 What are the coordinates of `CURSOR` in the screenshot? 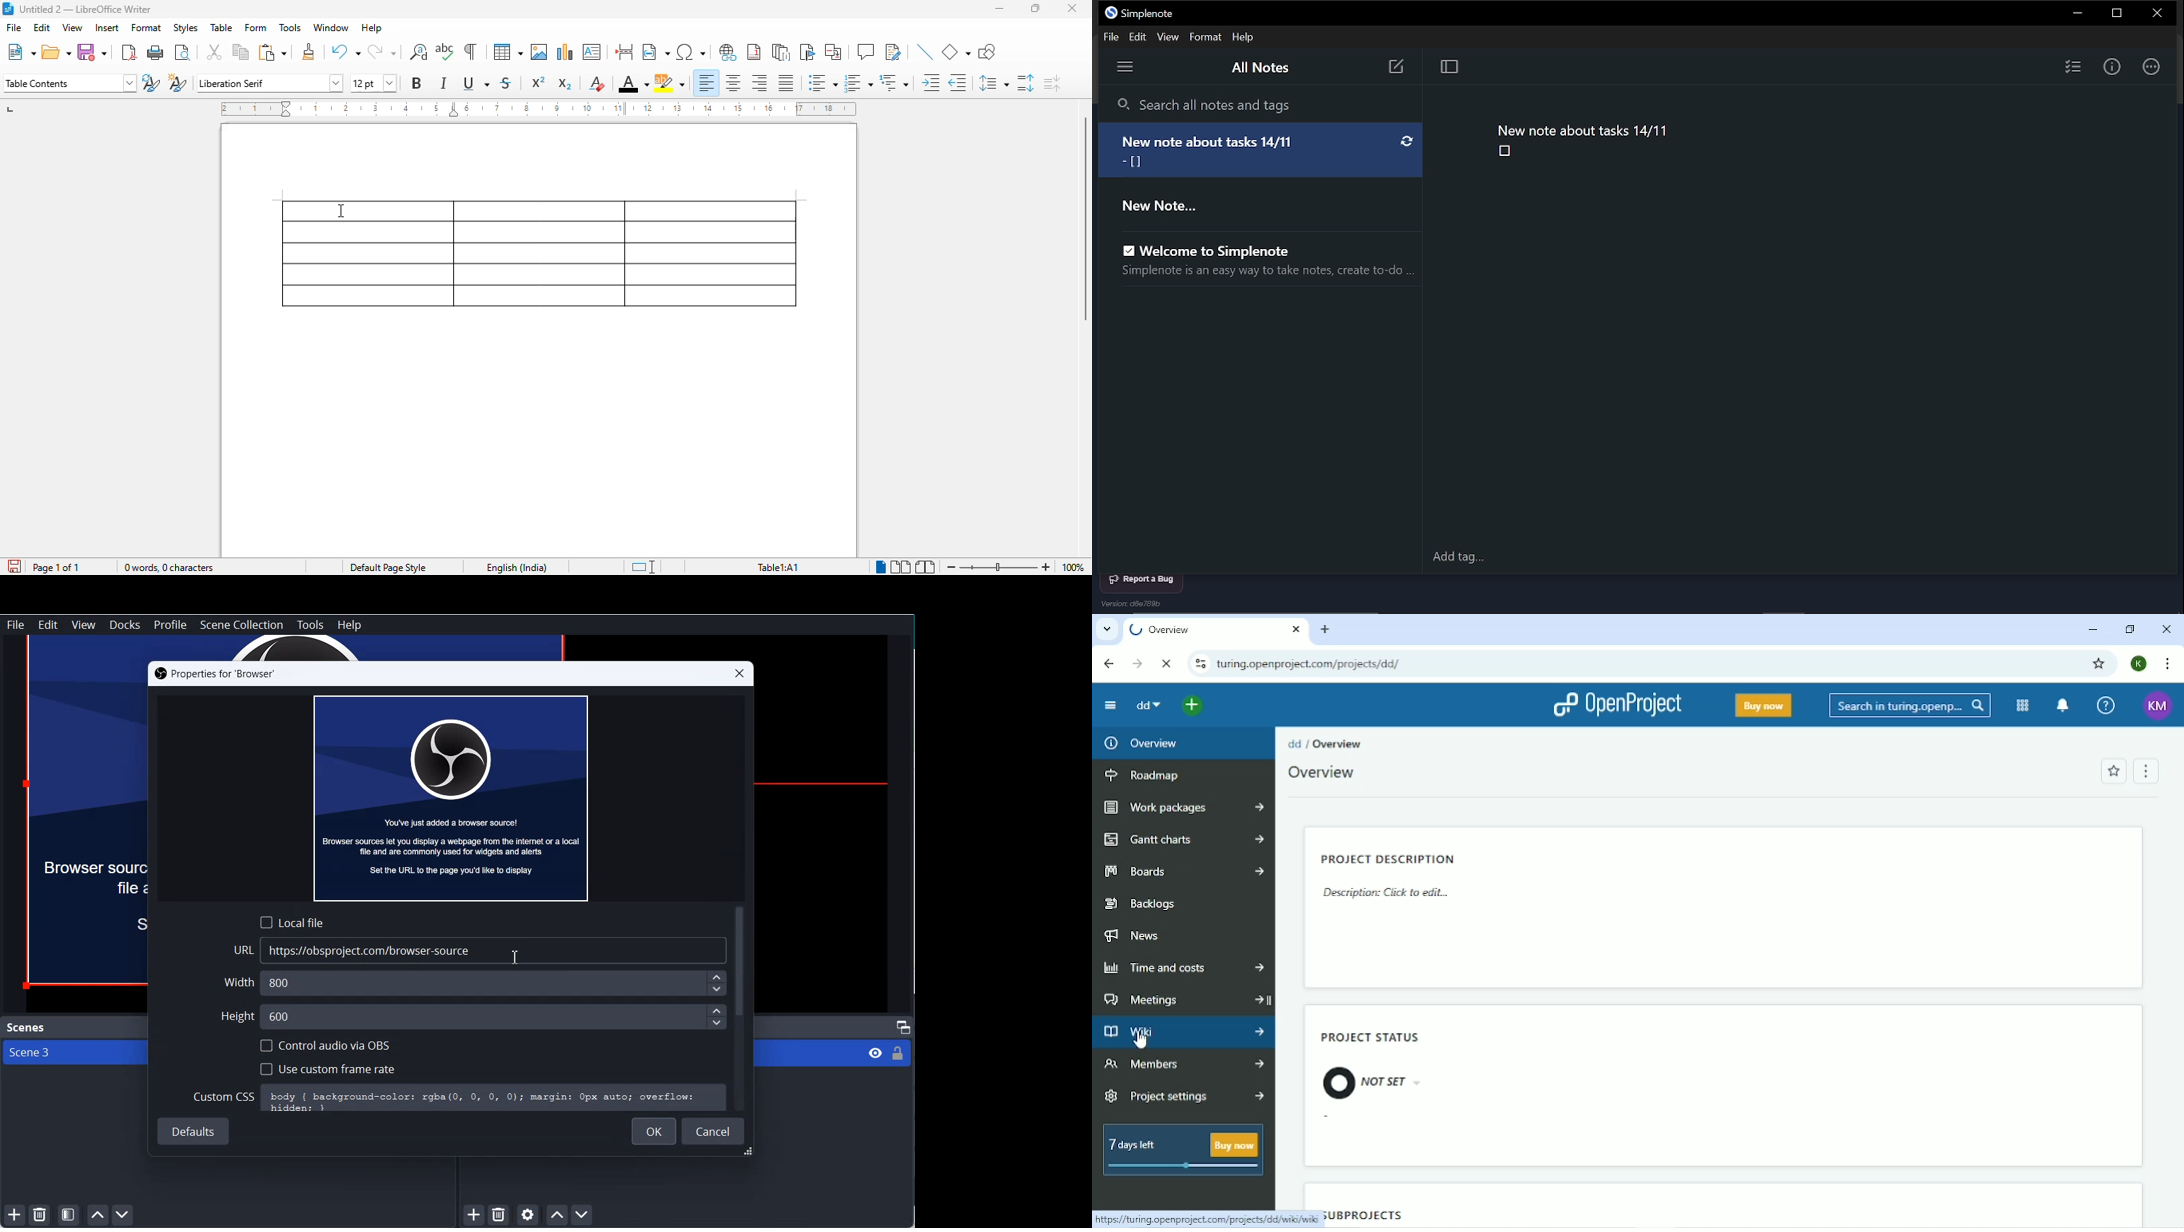 It's located at (1140, 1039).